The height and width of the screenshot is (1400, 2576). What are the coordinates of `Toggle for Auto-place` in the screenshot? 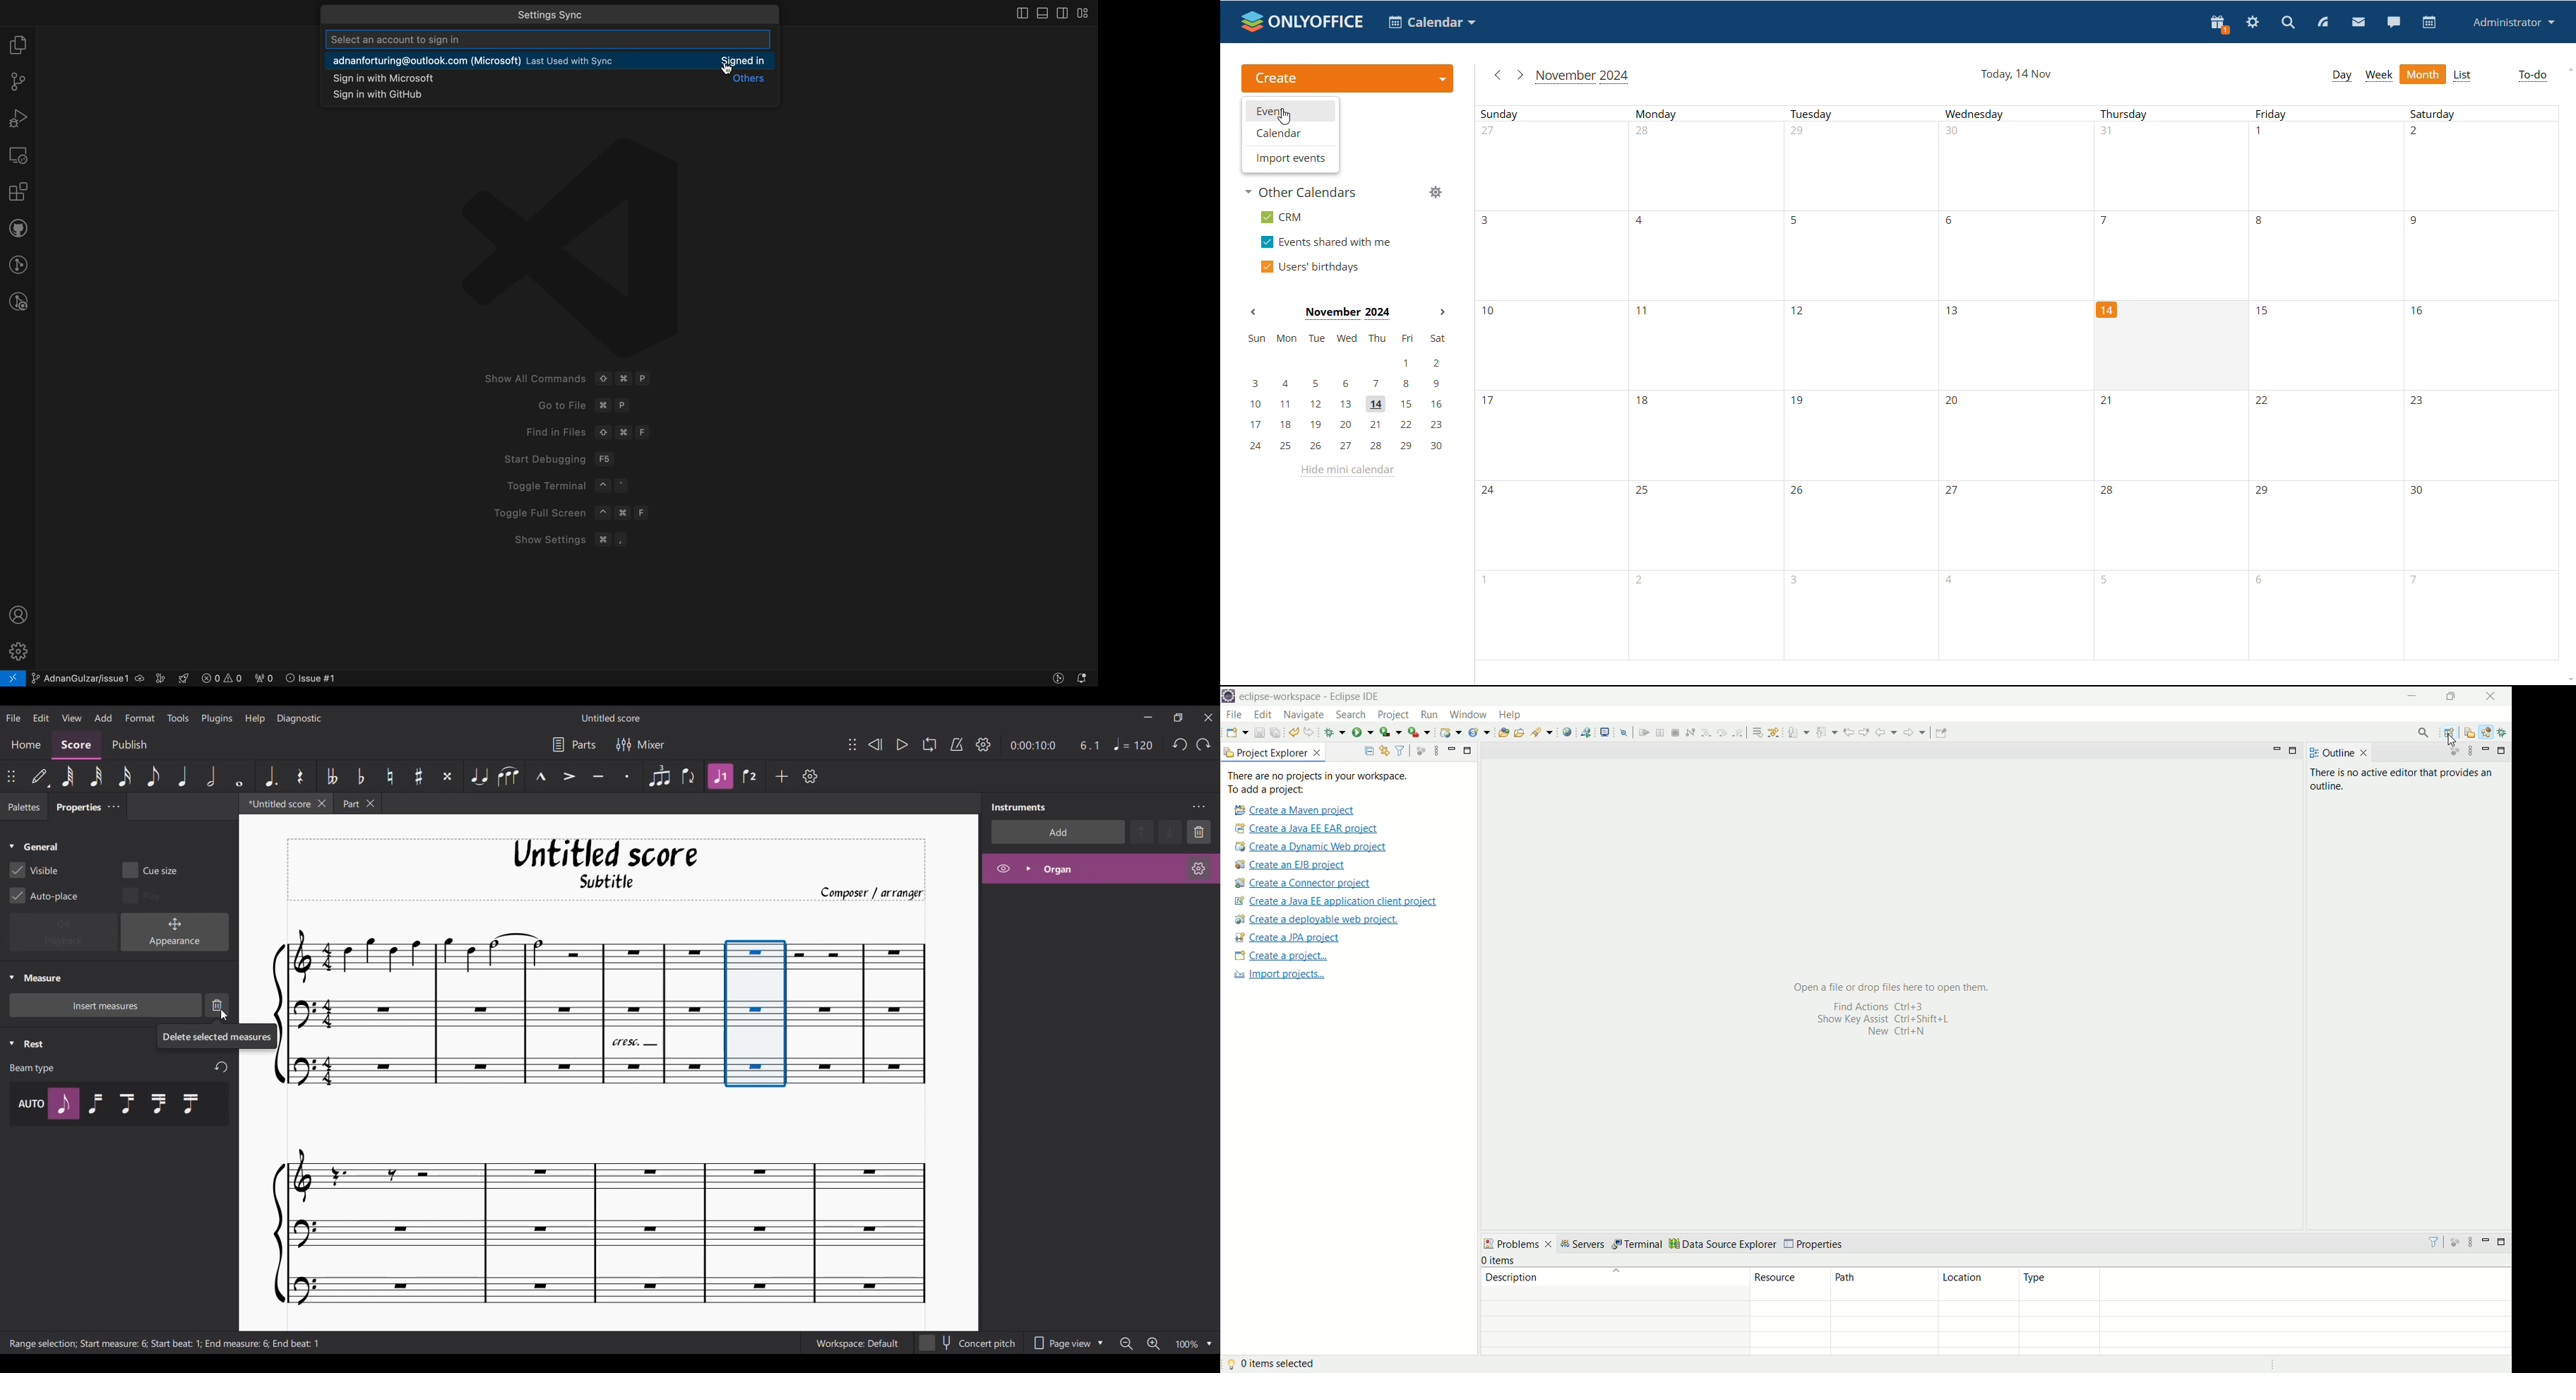 It's located at (44, 896).